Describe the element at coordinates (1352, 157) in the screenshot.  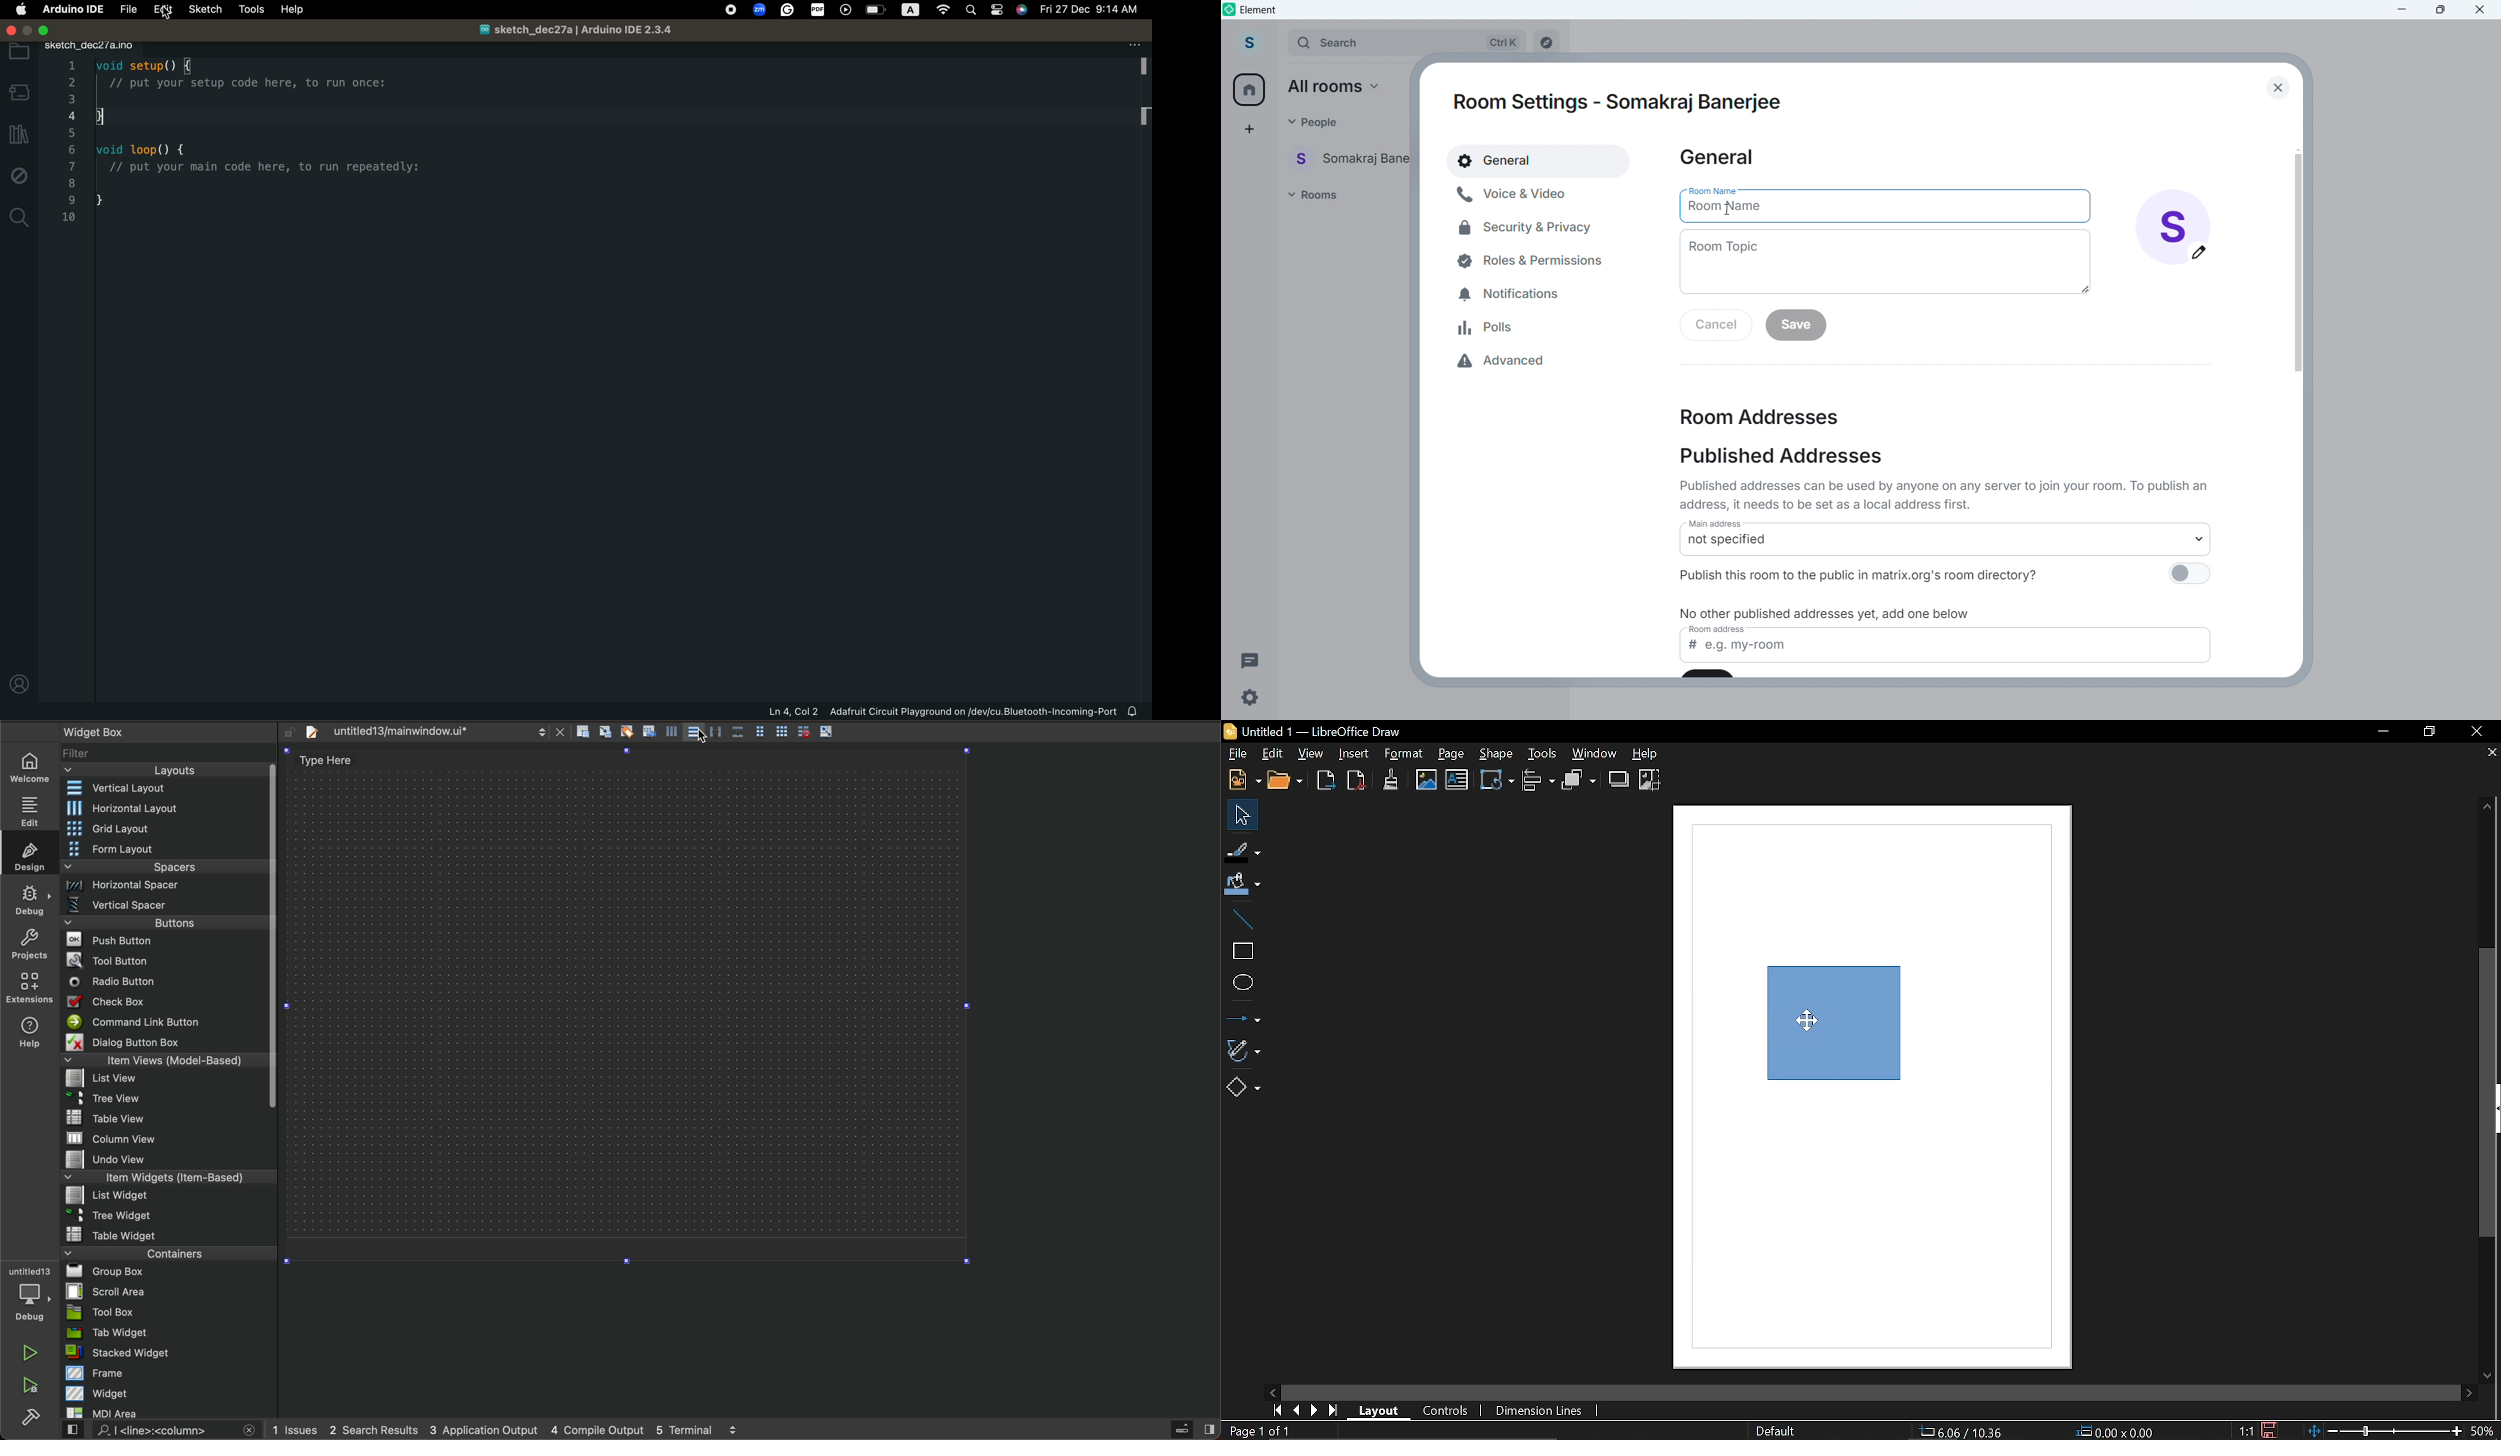
I see `User Conversation  ` at that location.